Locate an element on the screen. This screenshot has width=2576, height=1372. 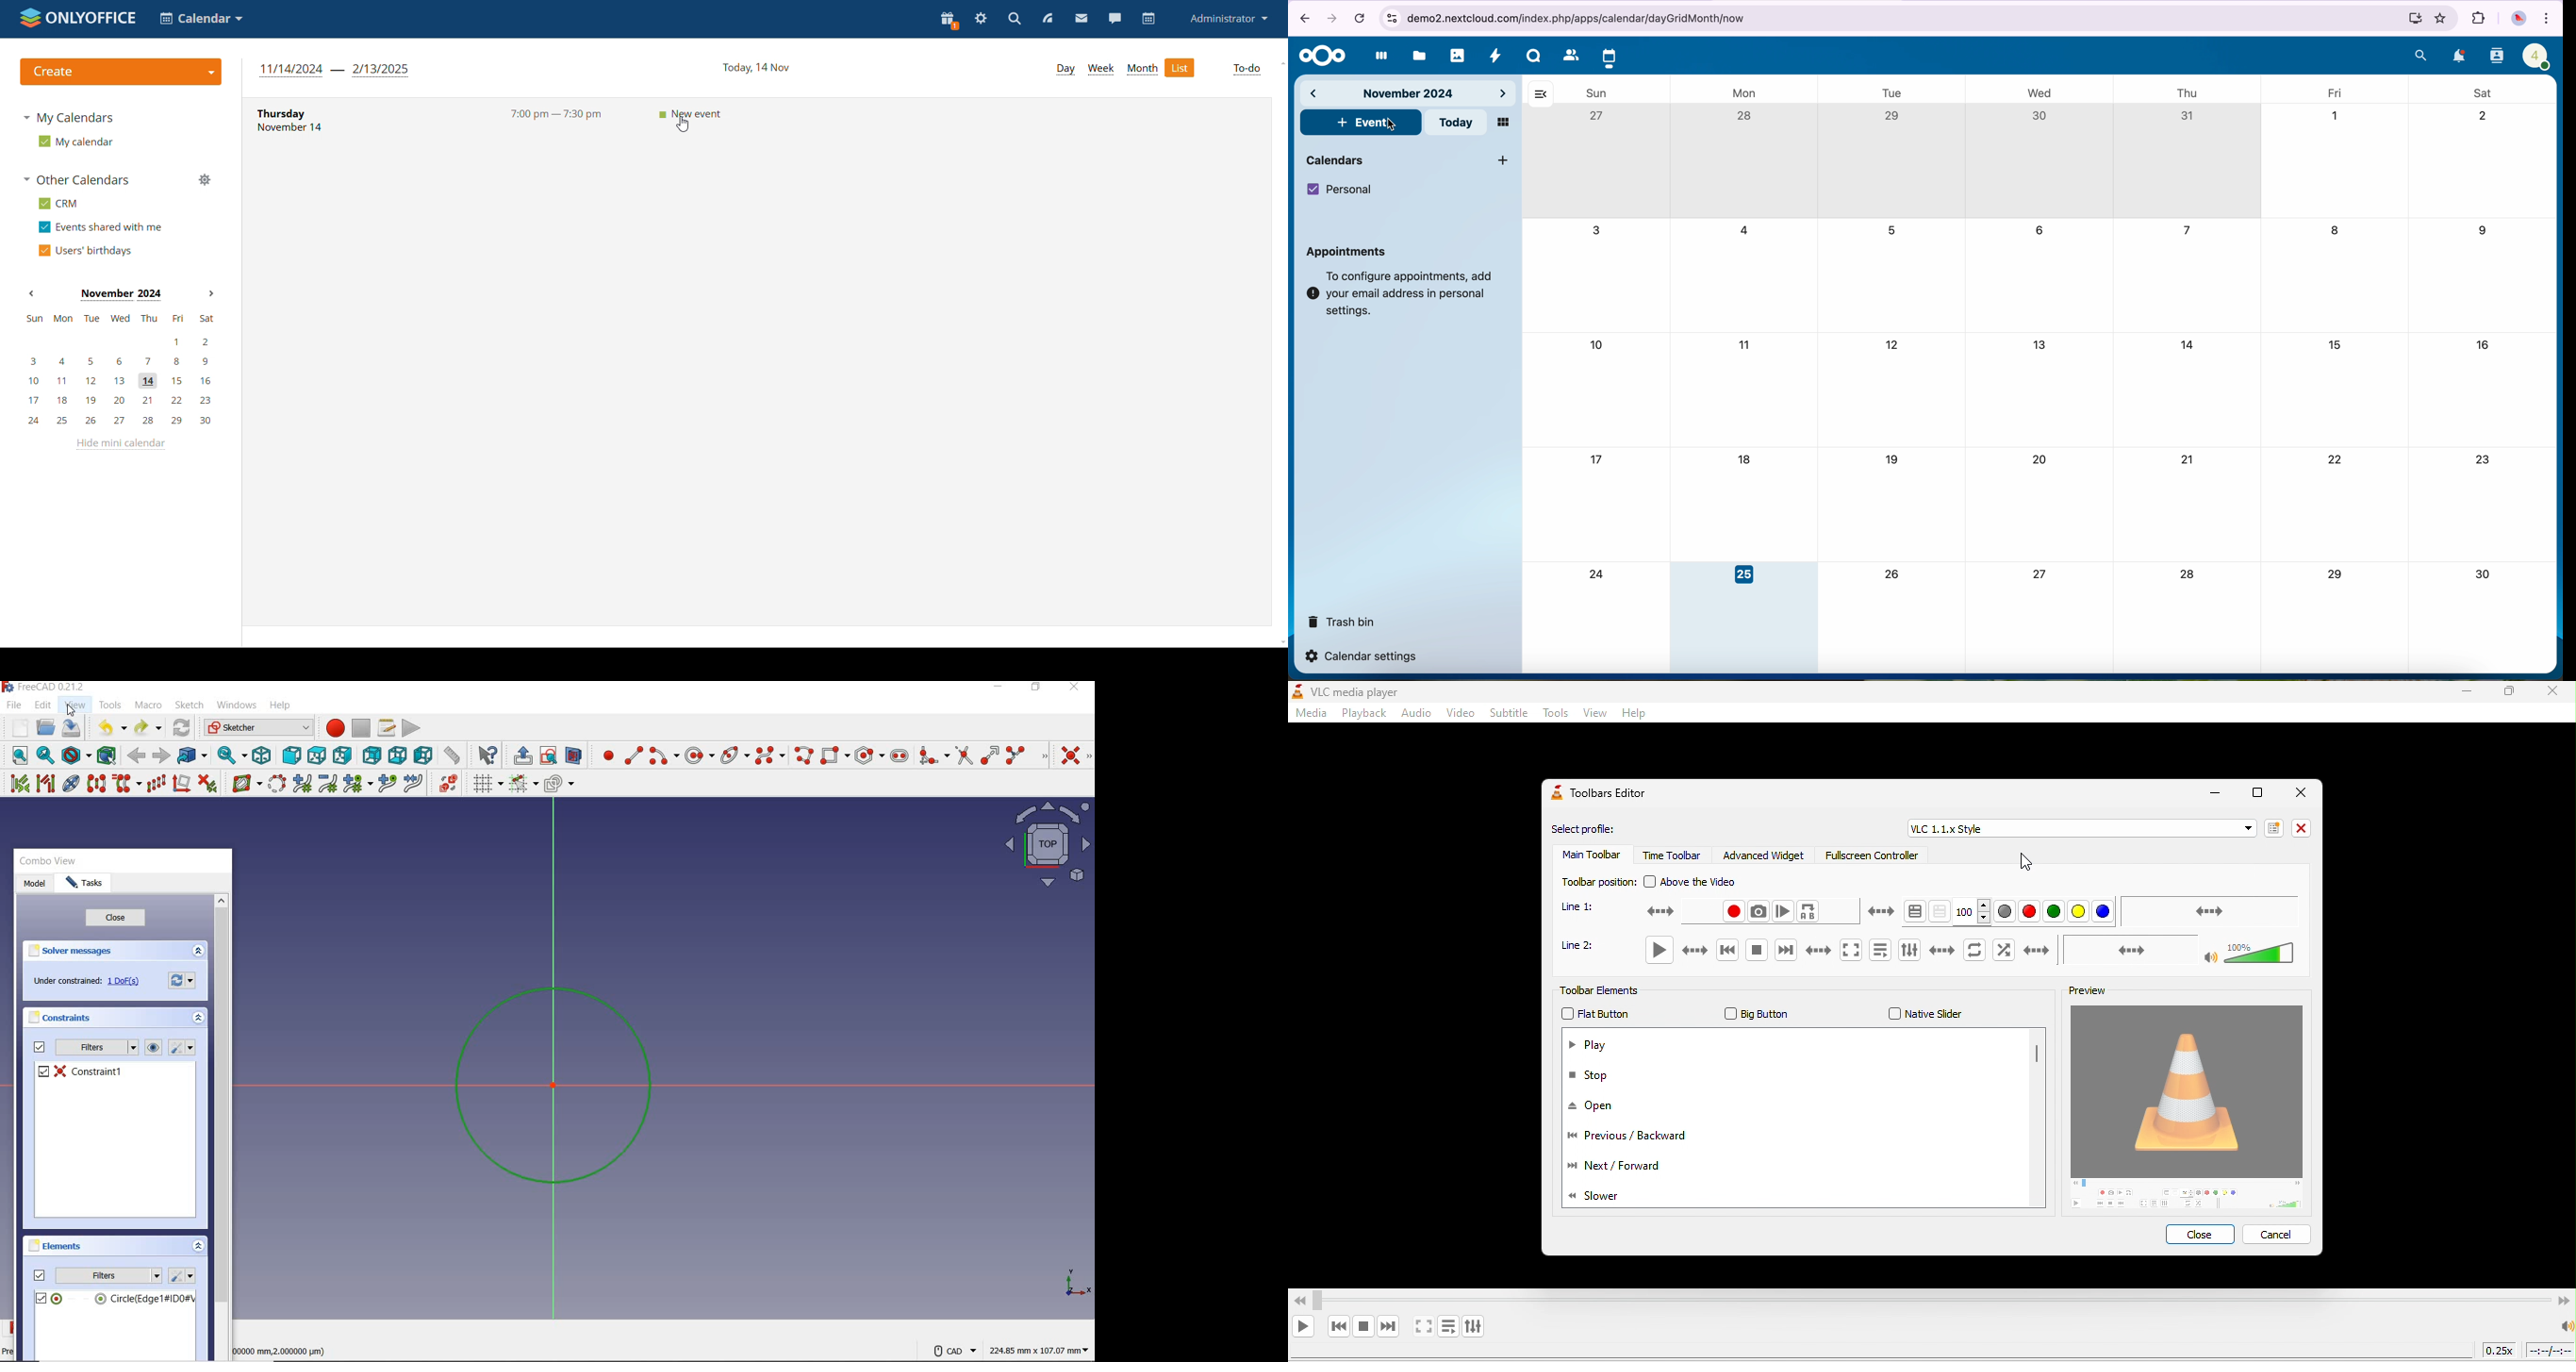
new is located at coordinates (16, 727).